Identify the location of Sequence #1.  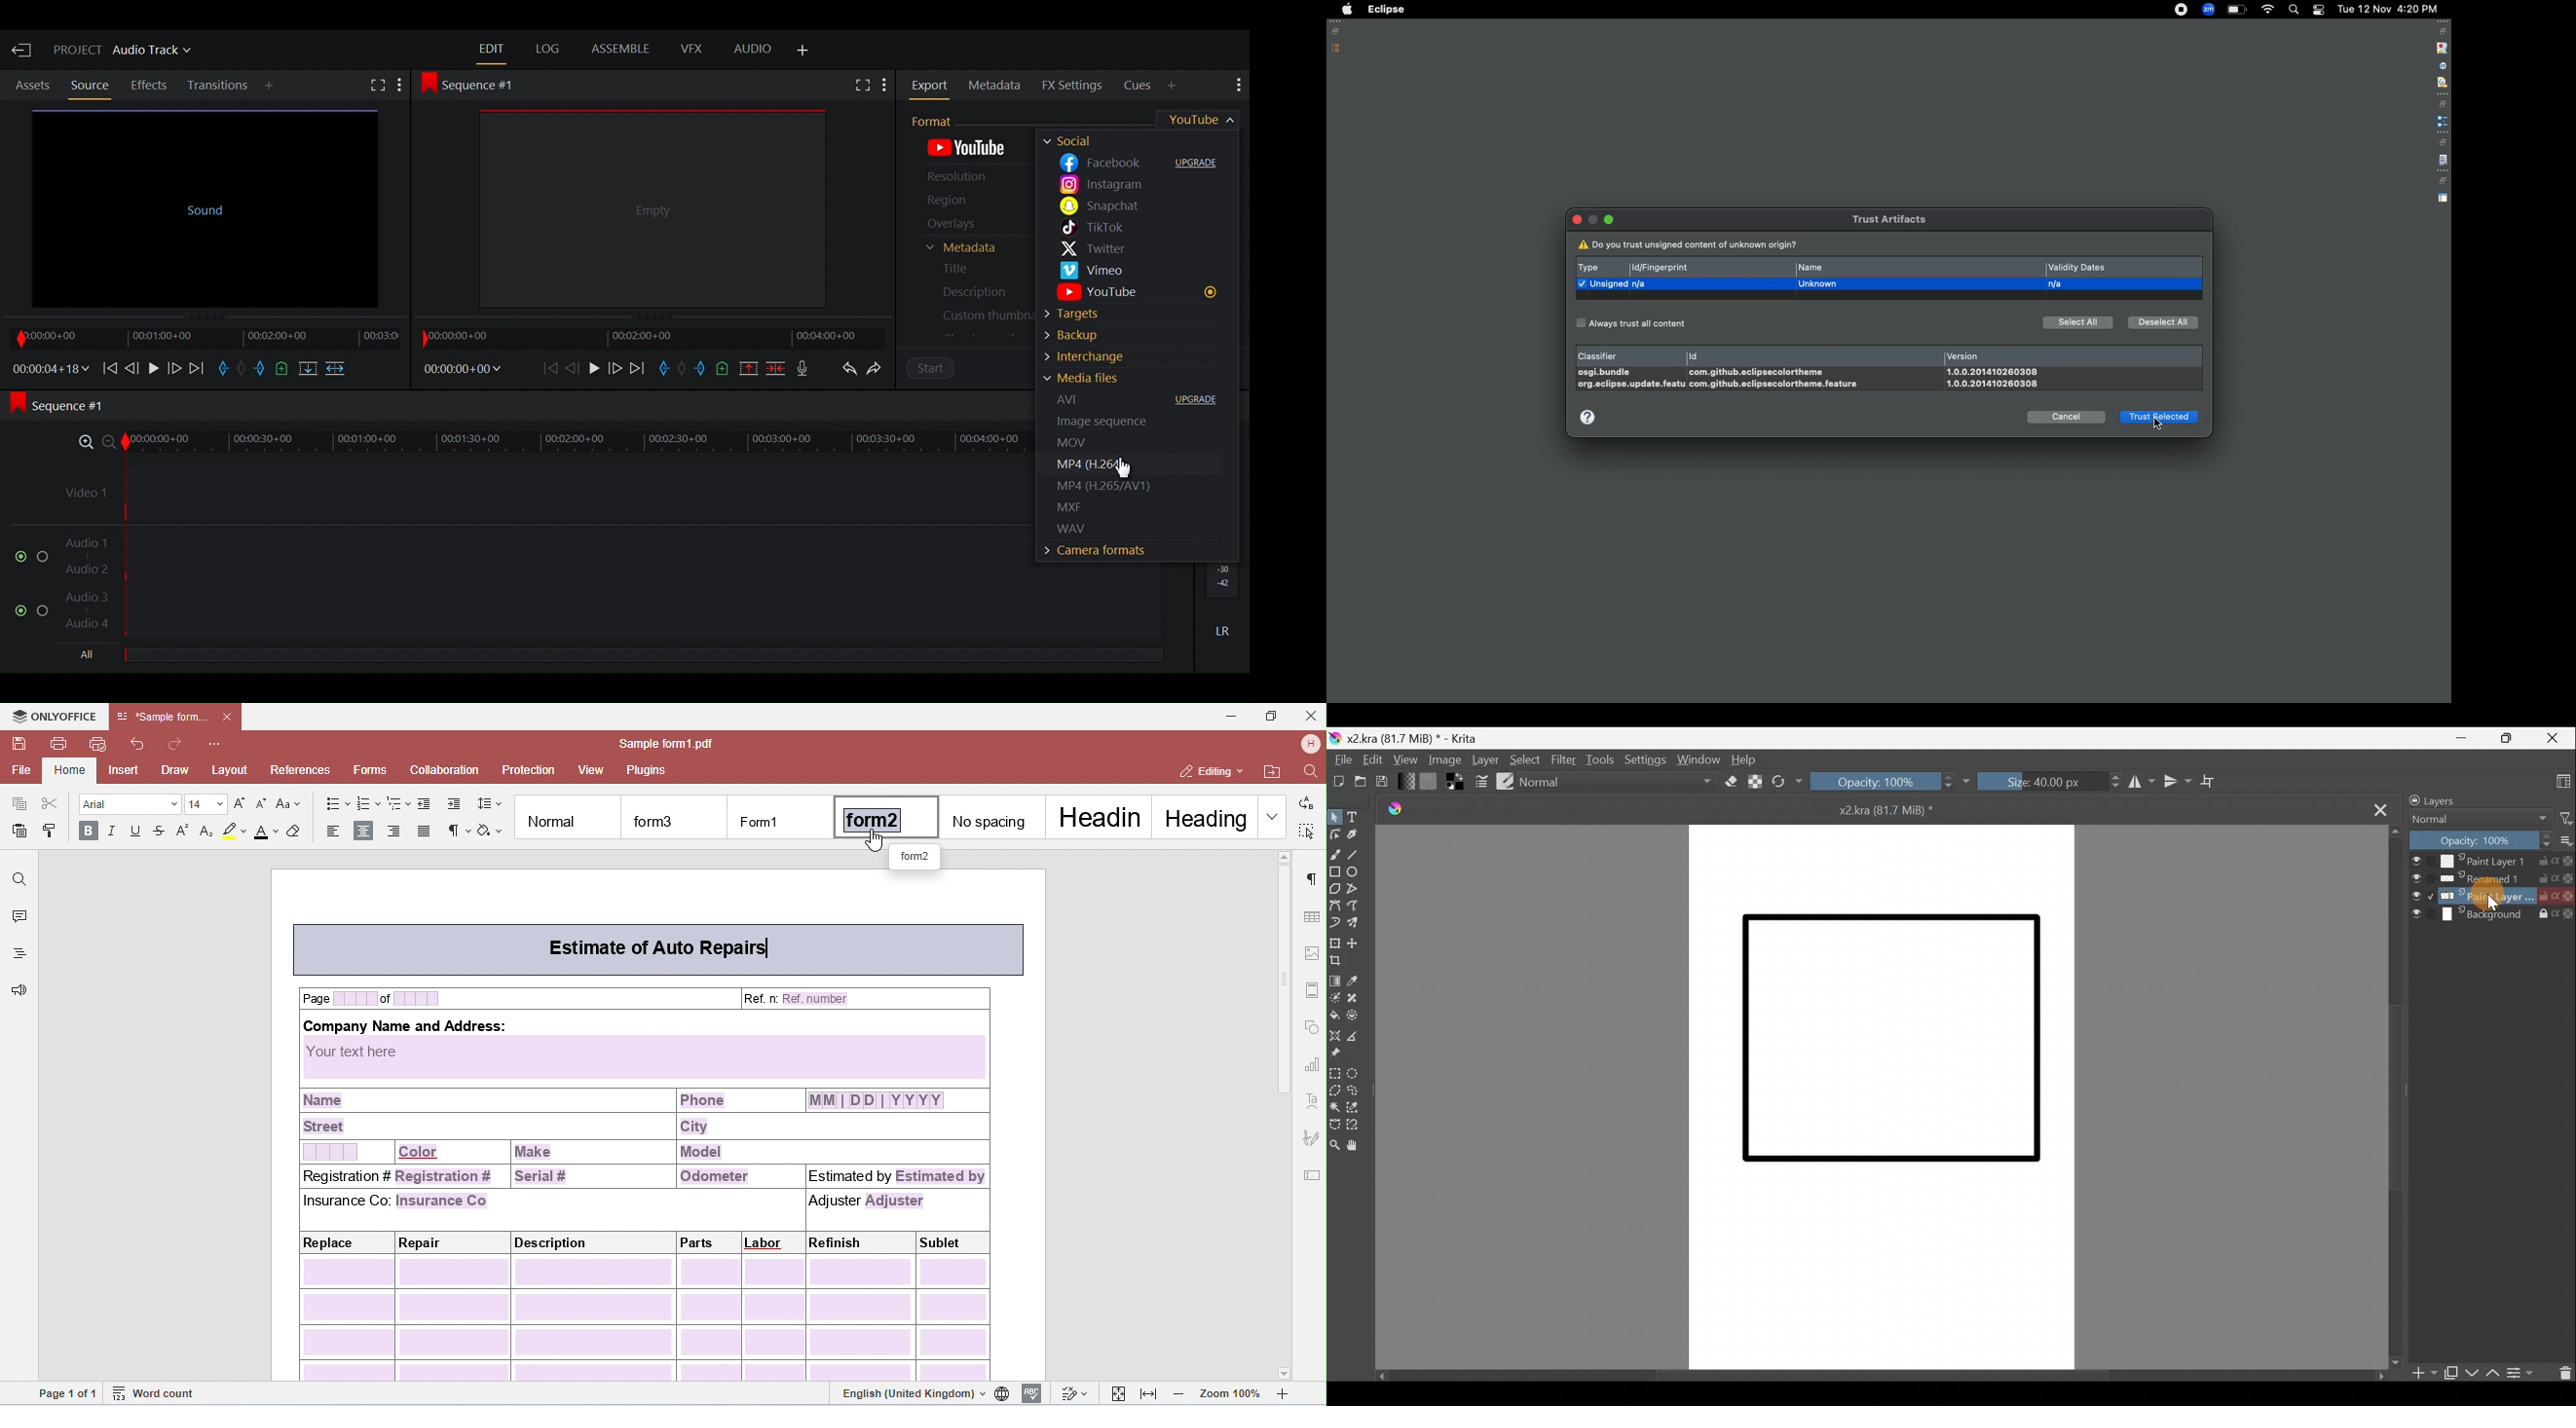
(473, 84).